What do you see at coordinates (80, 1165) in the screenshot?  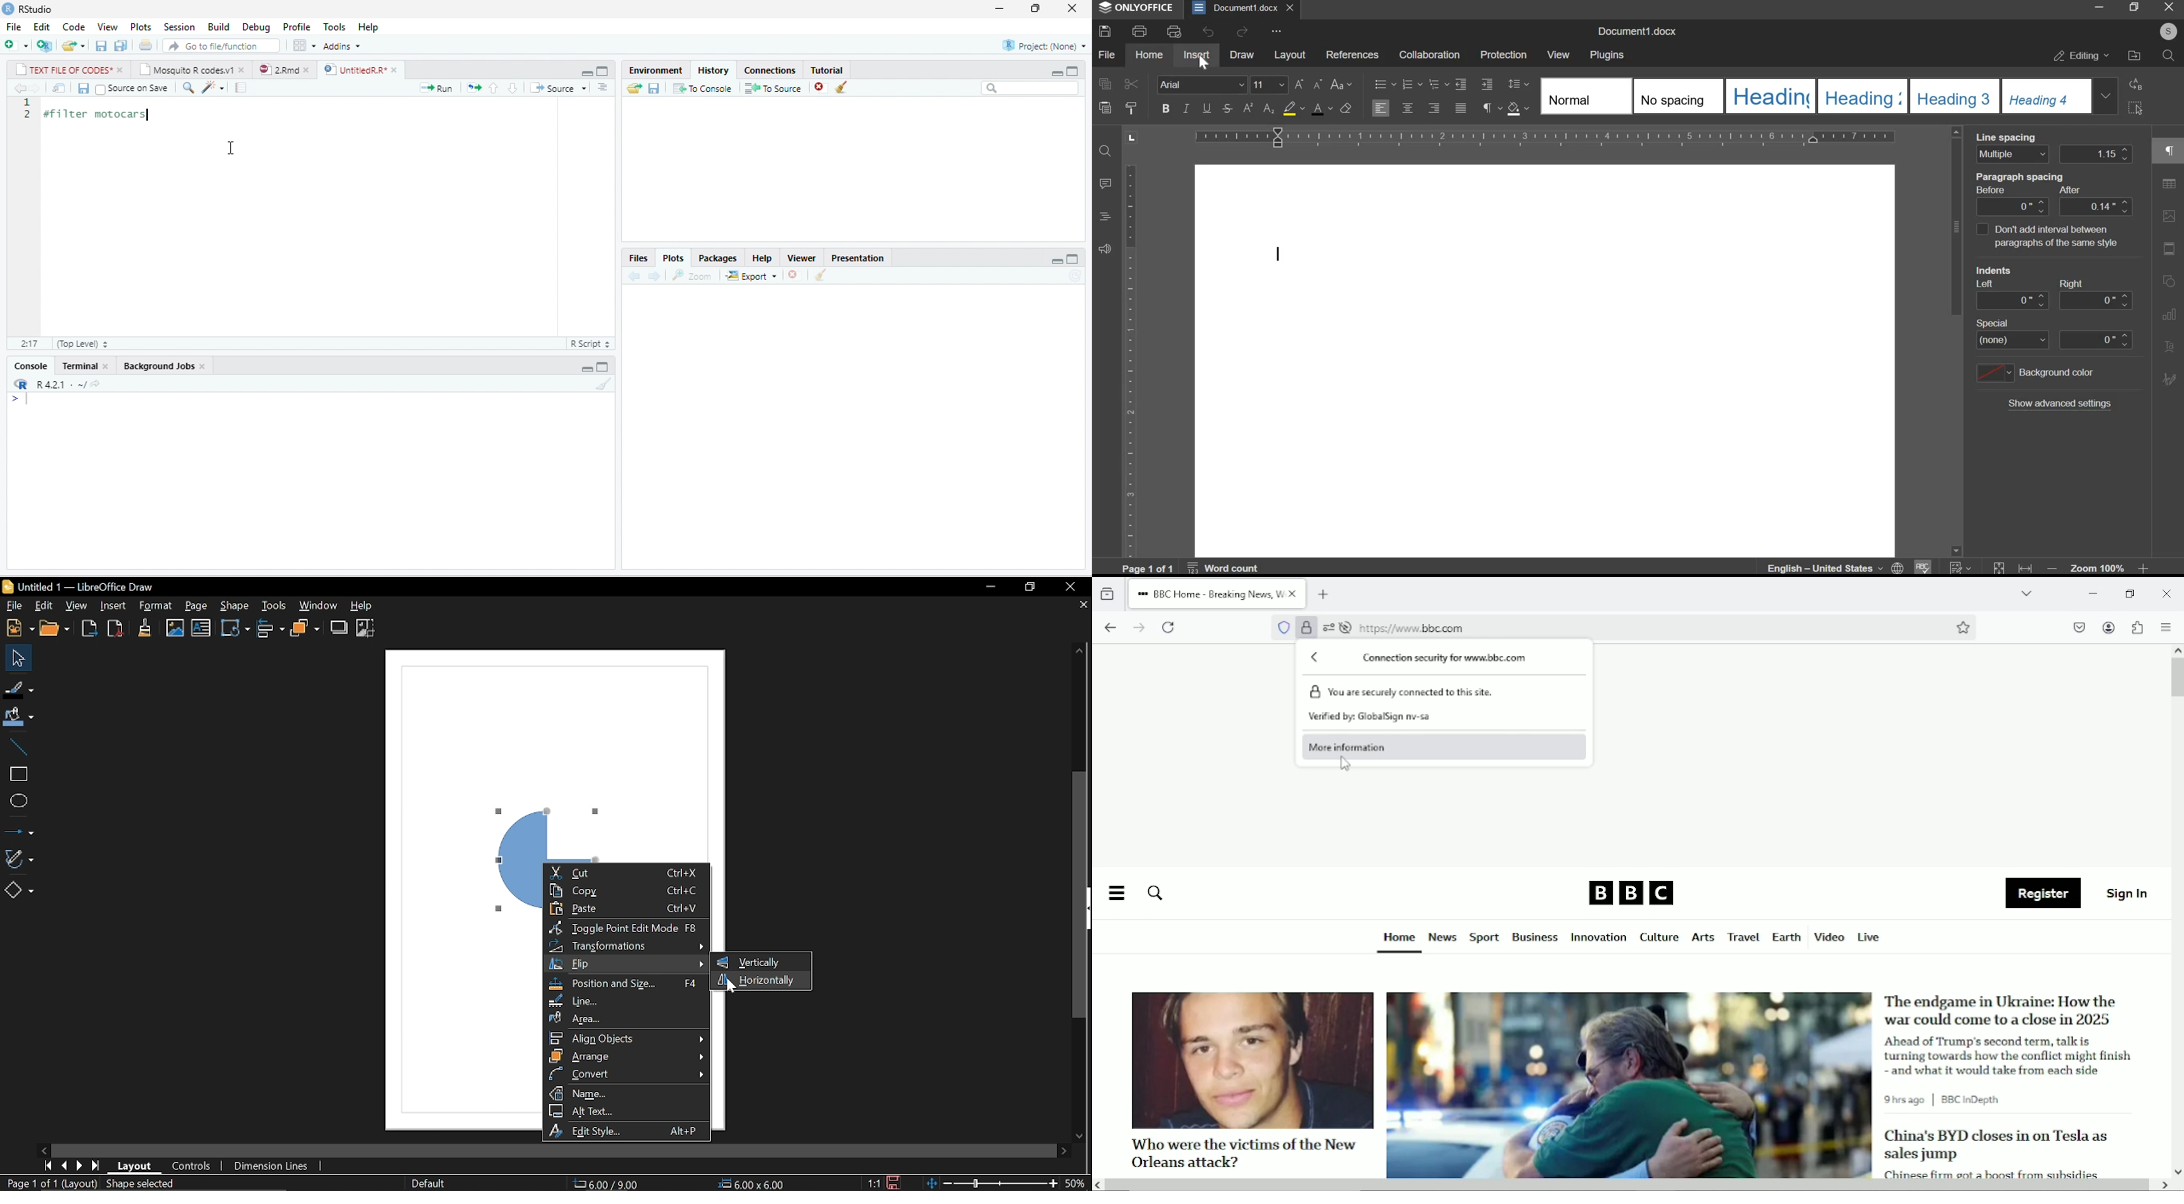 I see `Next page` at bounding box center [80, 1165].